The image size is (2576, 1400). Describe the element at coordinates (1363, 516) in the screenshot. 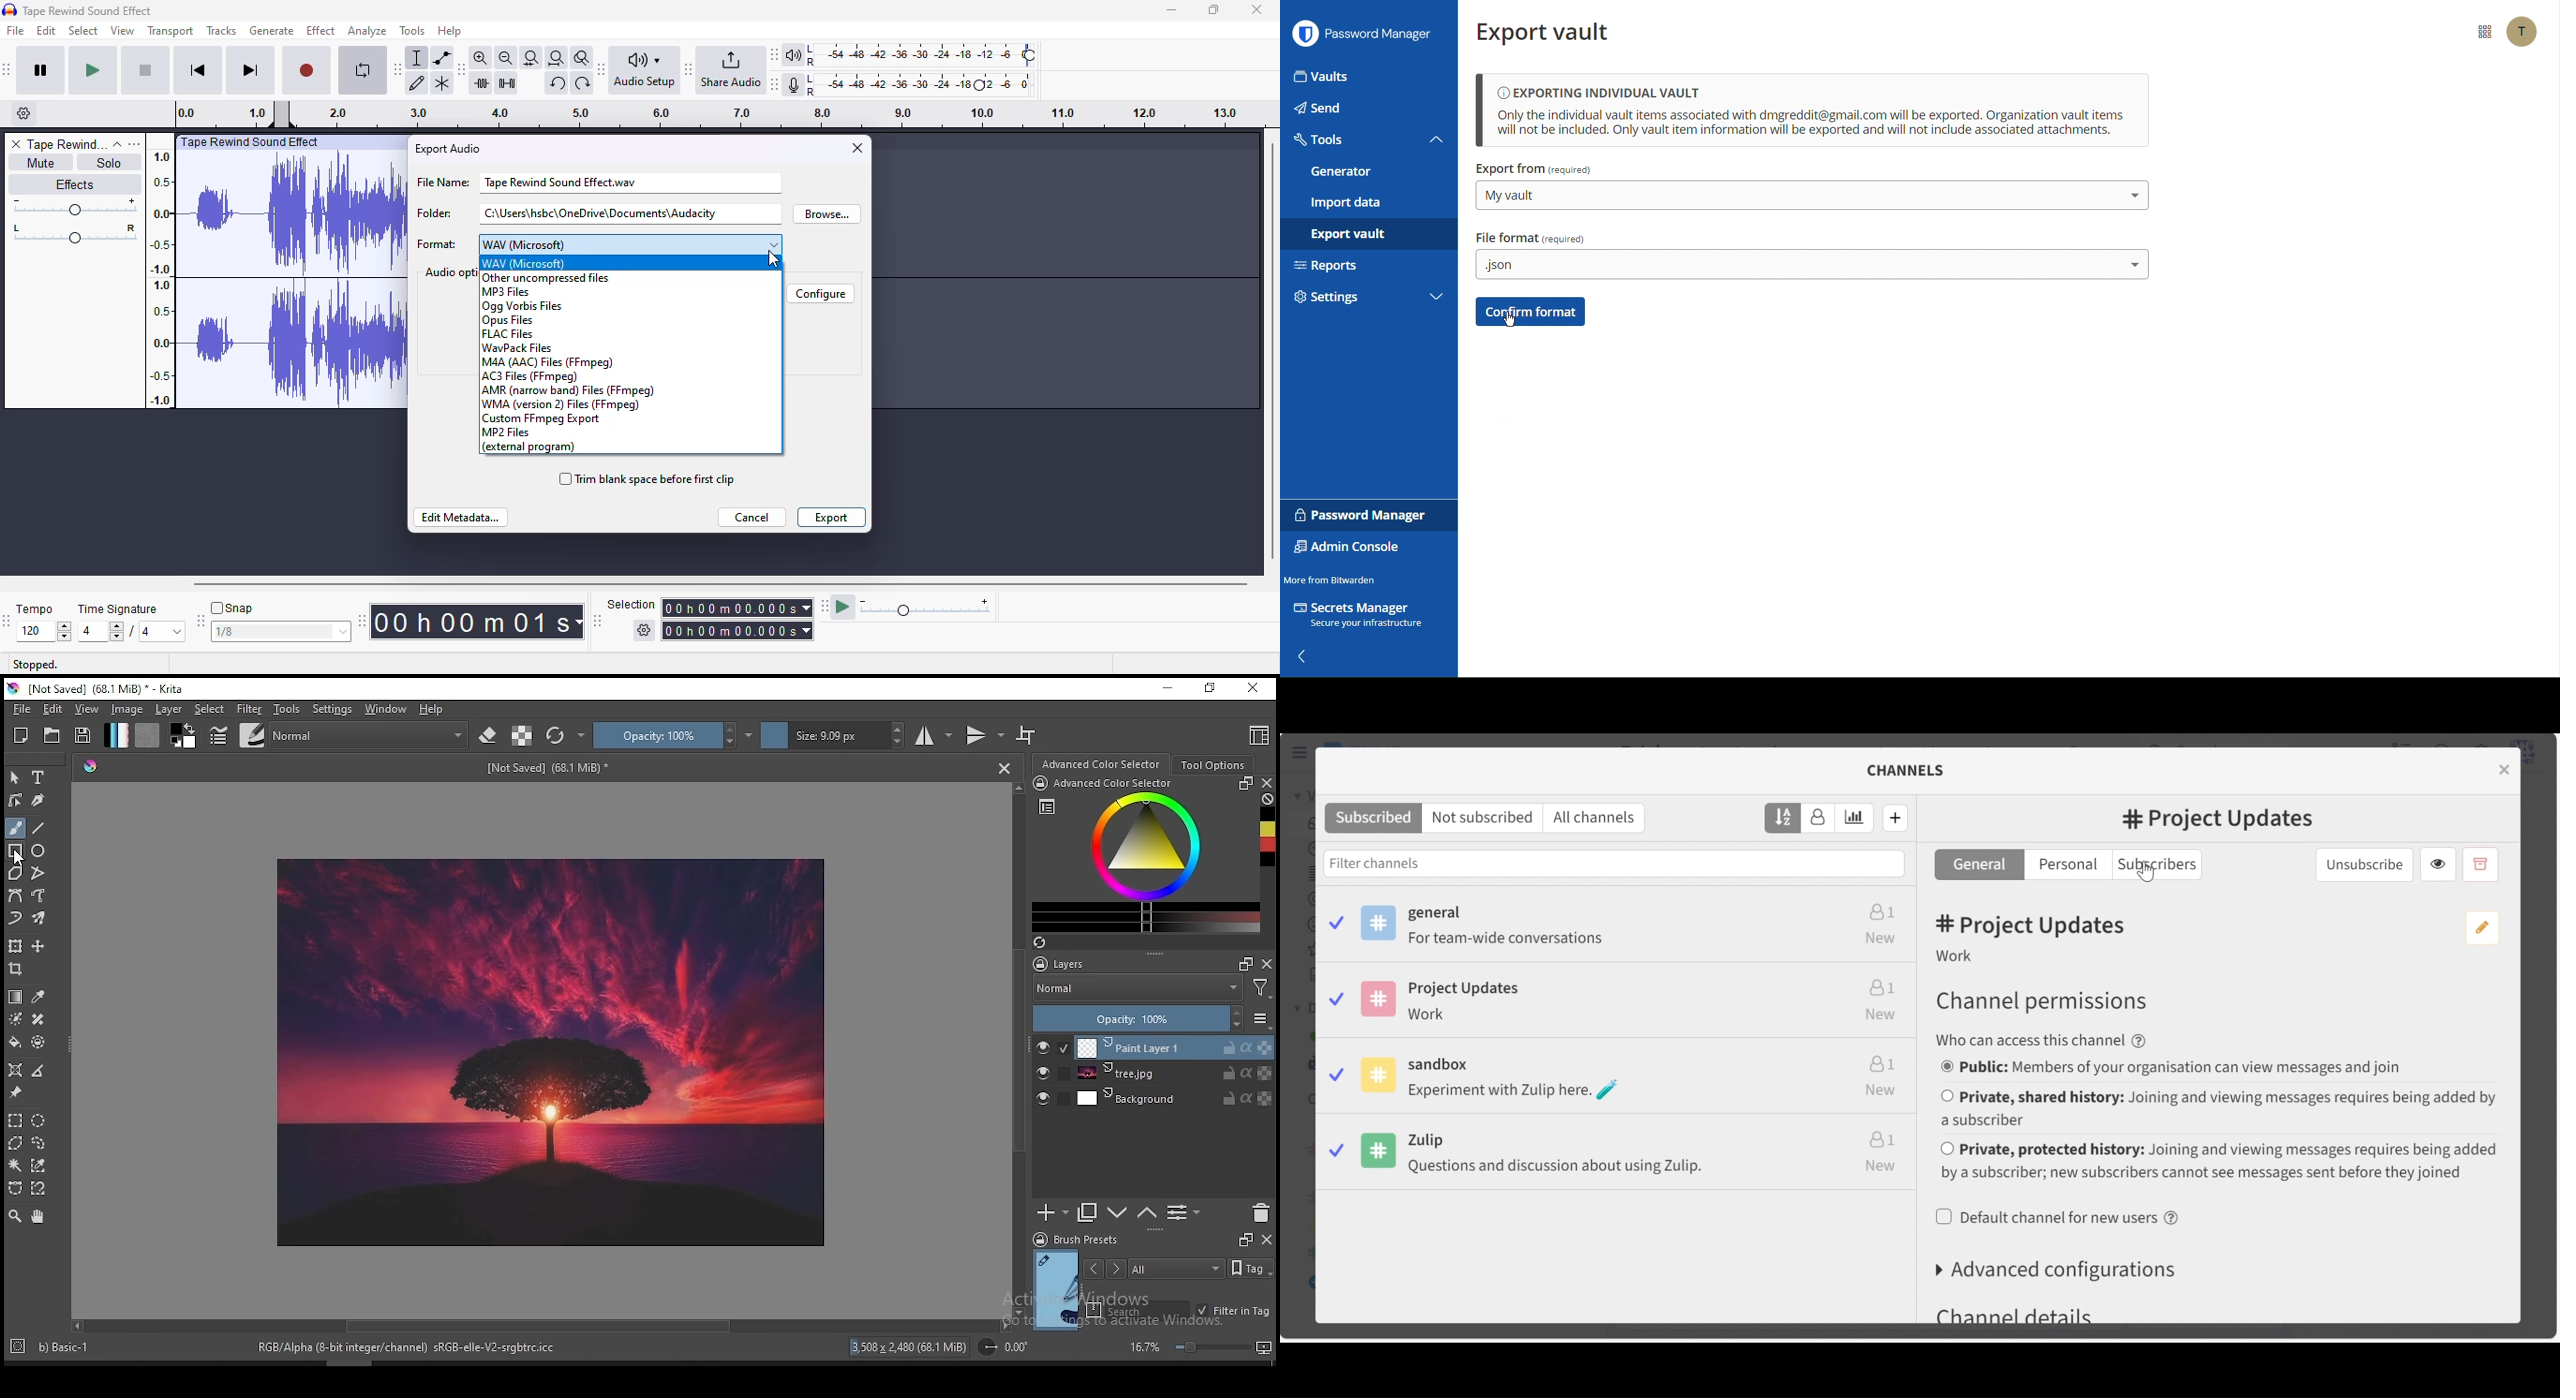

I see `Password Manager` at that location.